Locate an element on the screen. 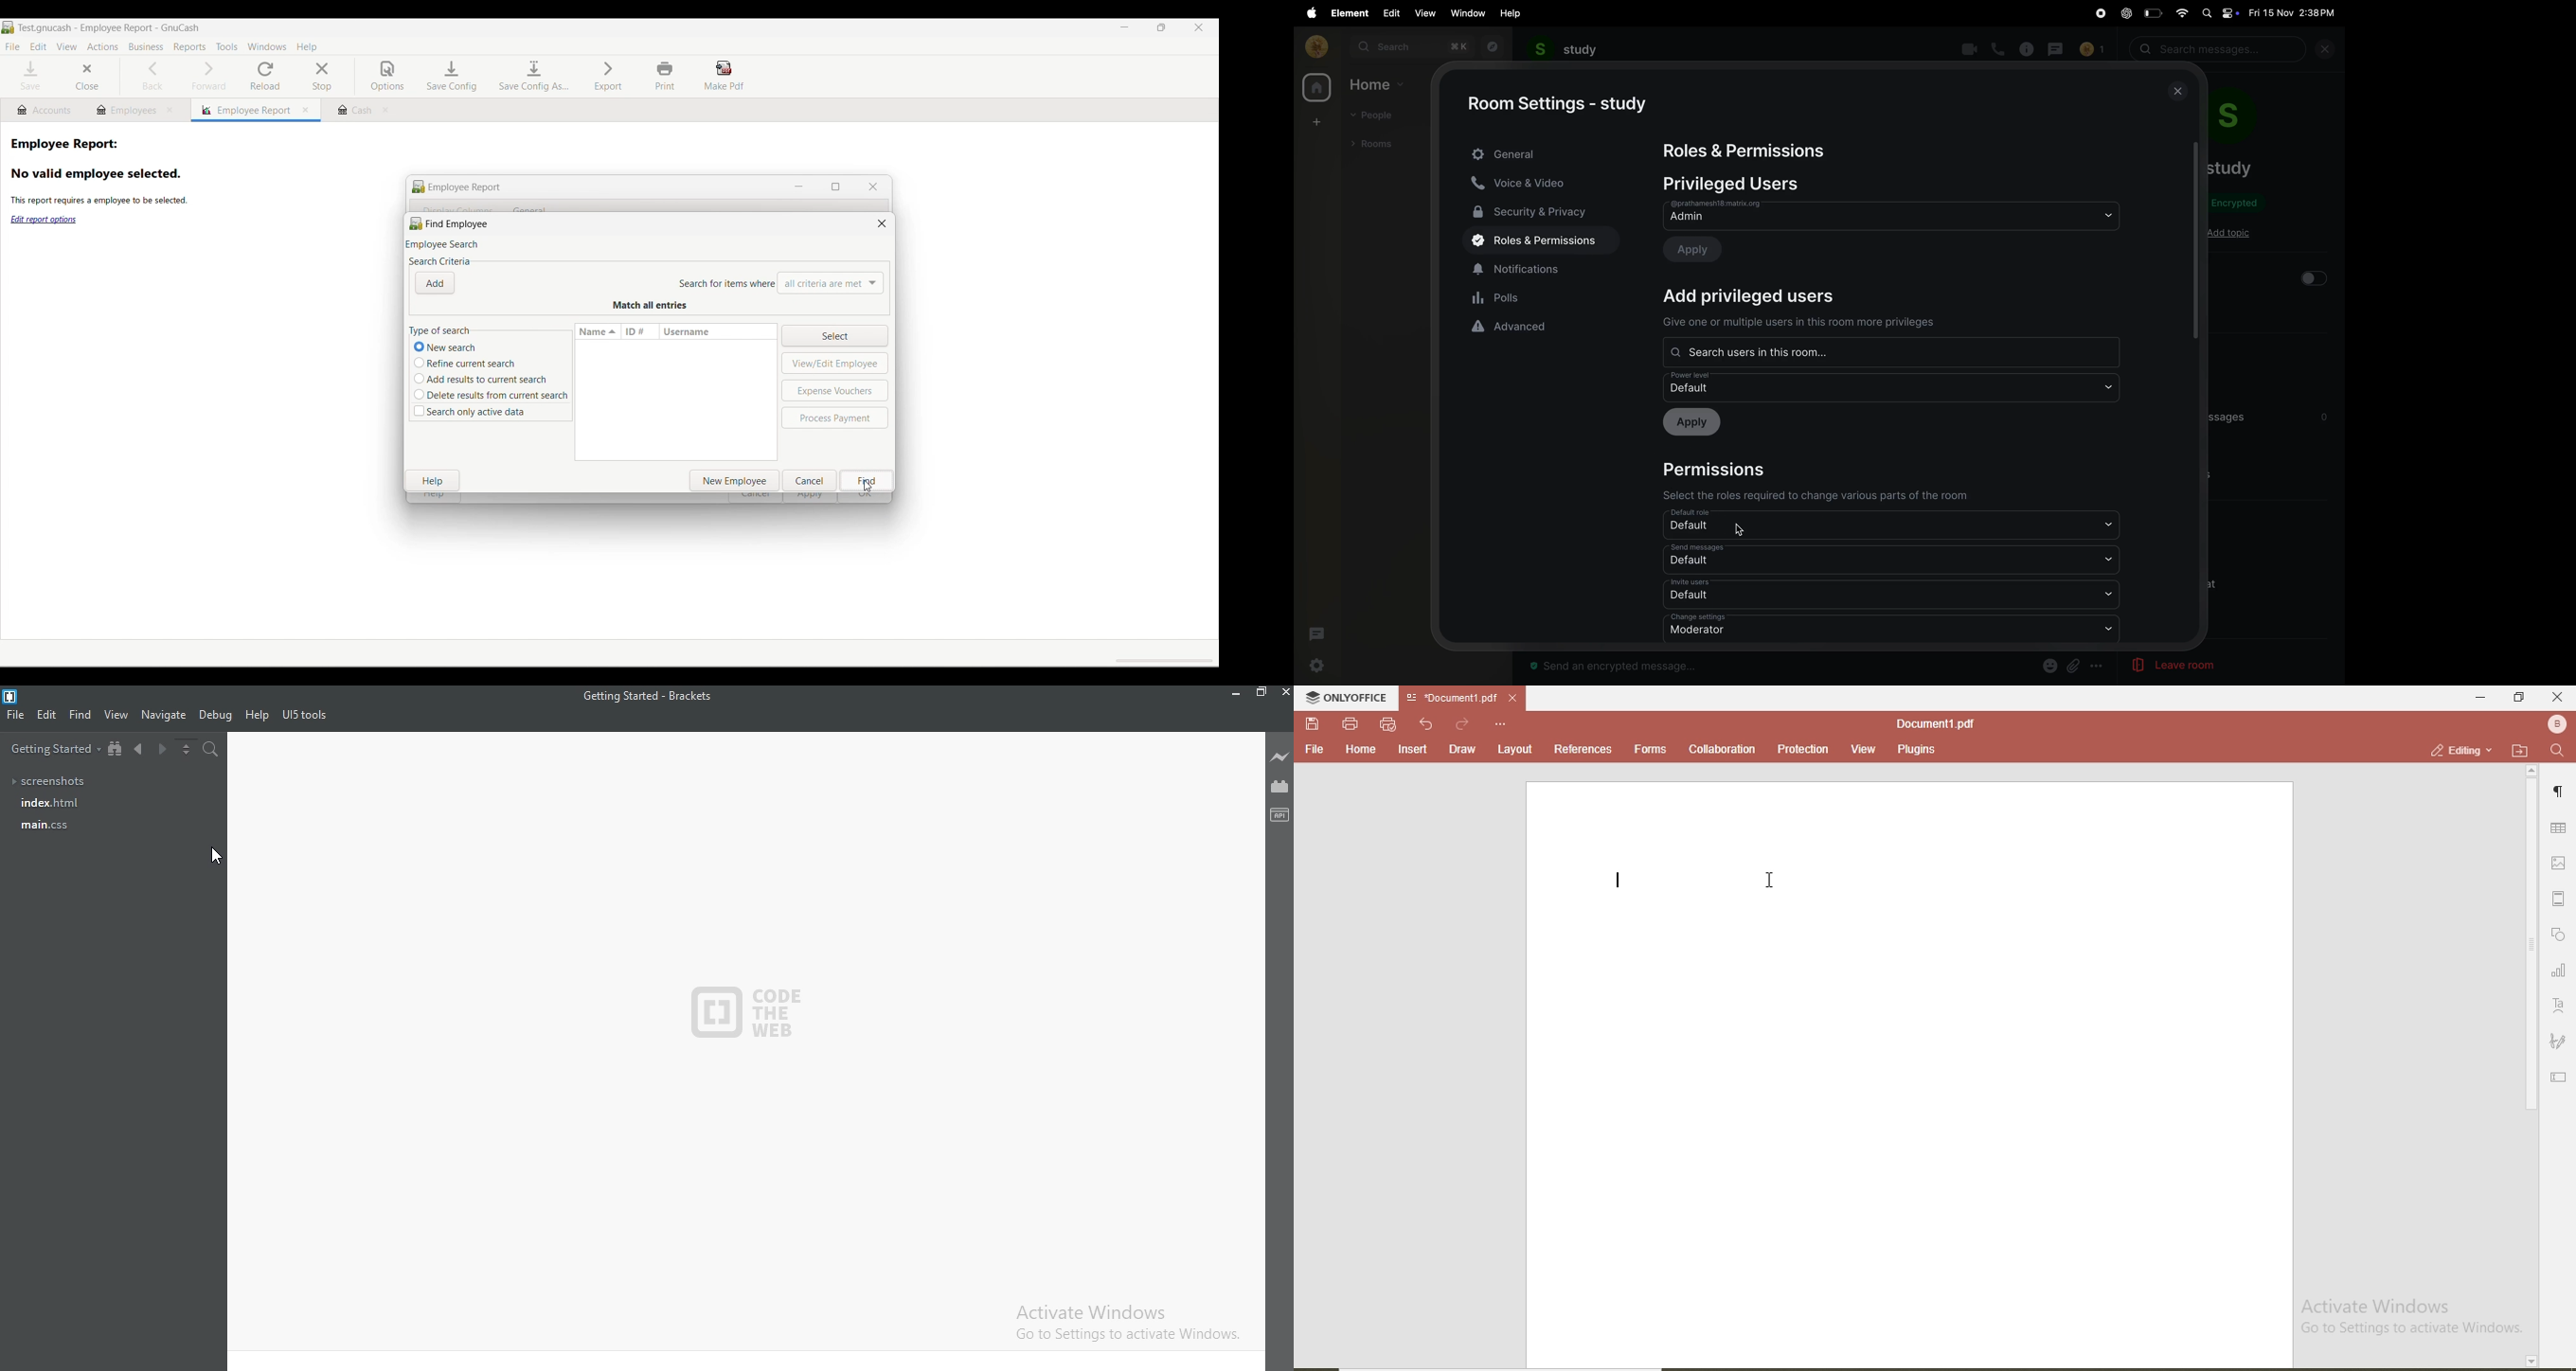  page down is located at coordinates (2531, 1361).